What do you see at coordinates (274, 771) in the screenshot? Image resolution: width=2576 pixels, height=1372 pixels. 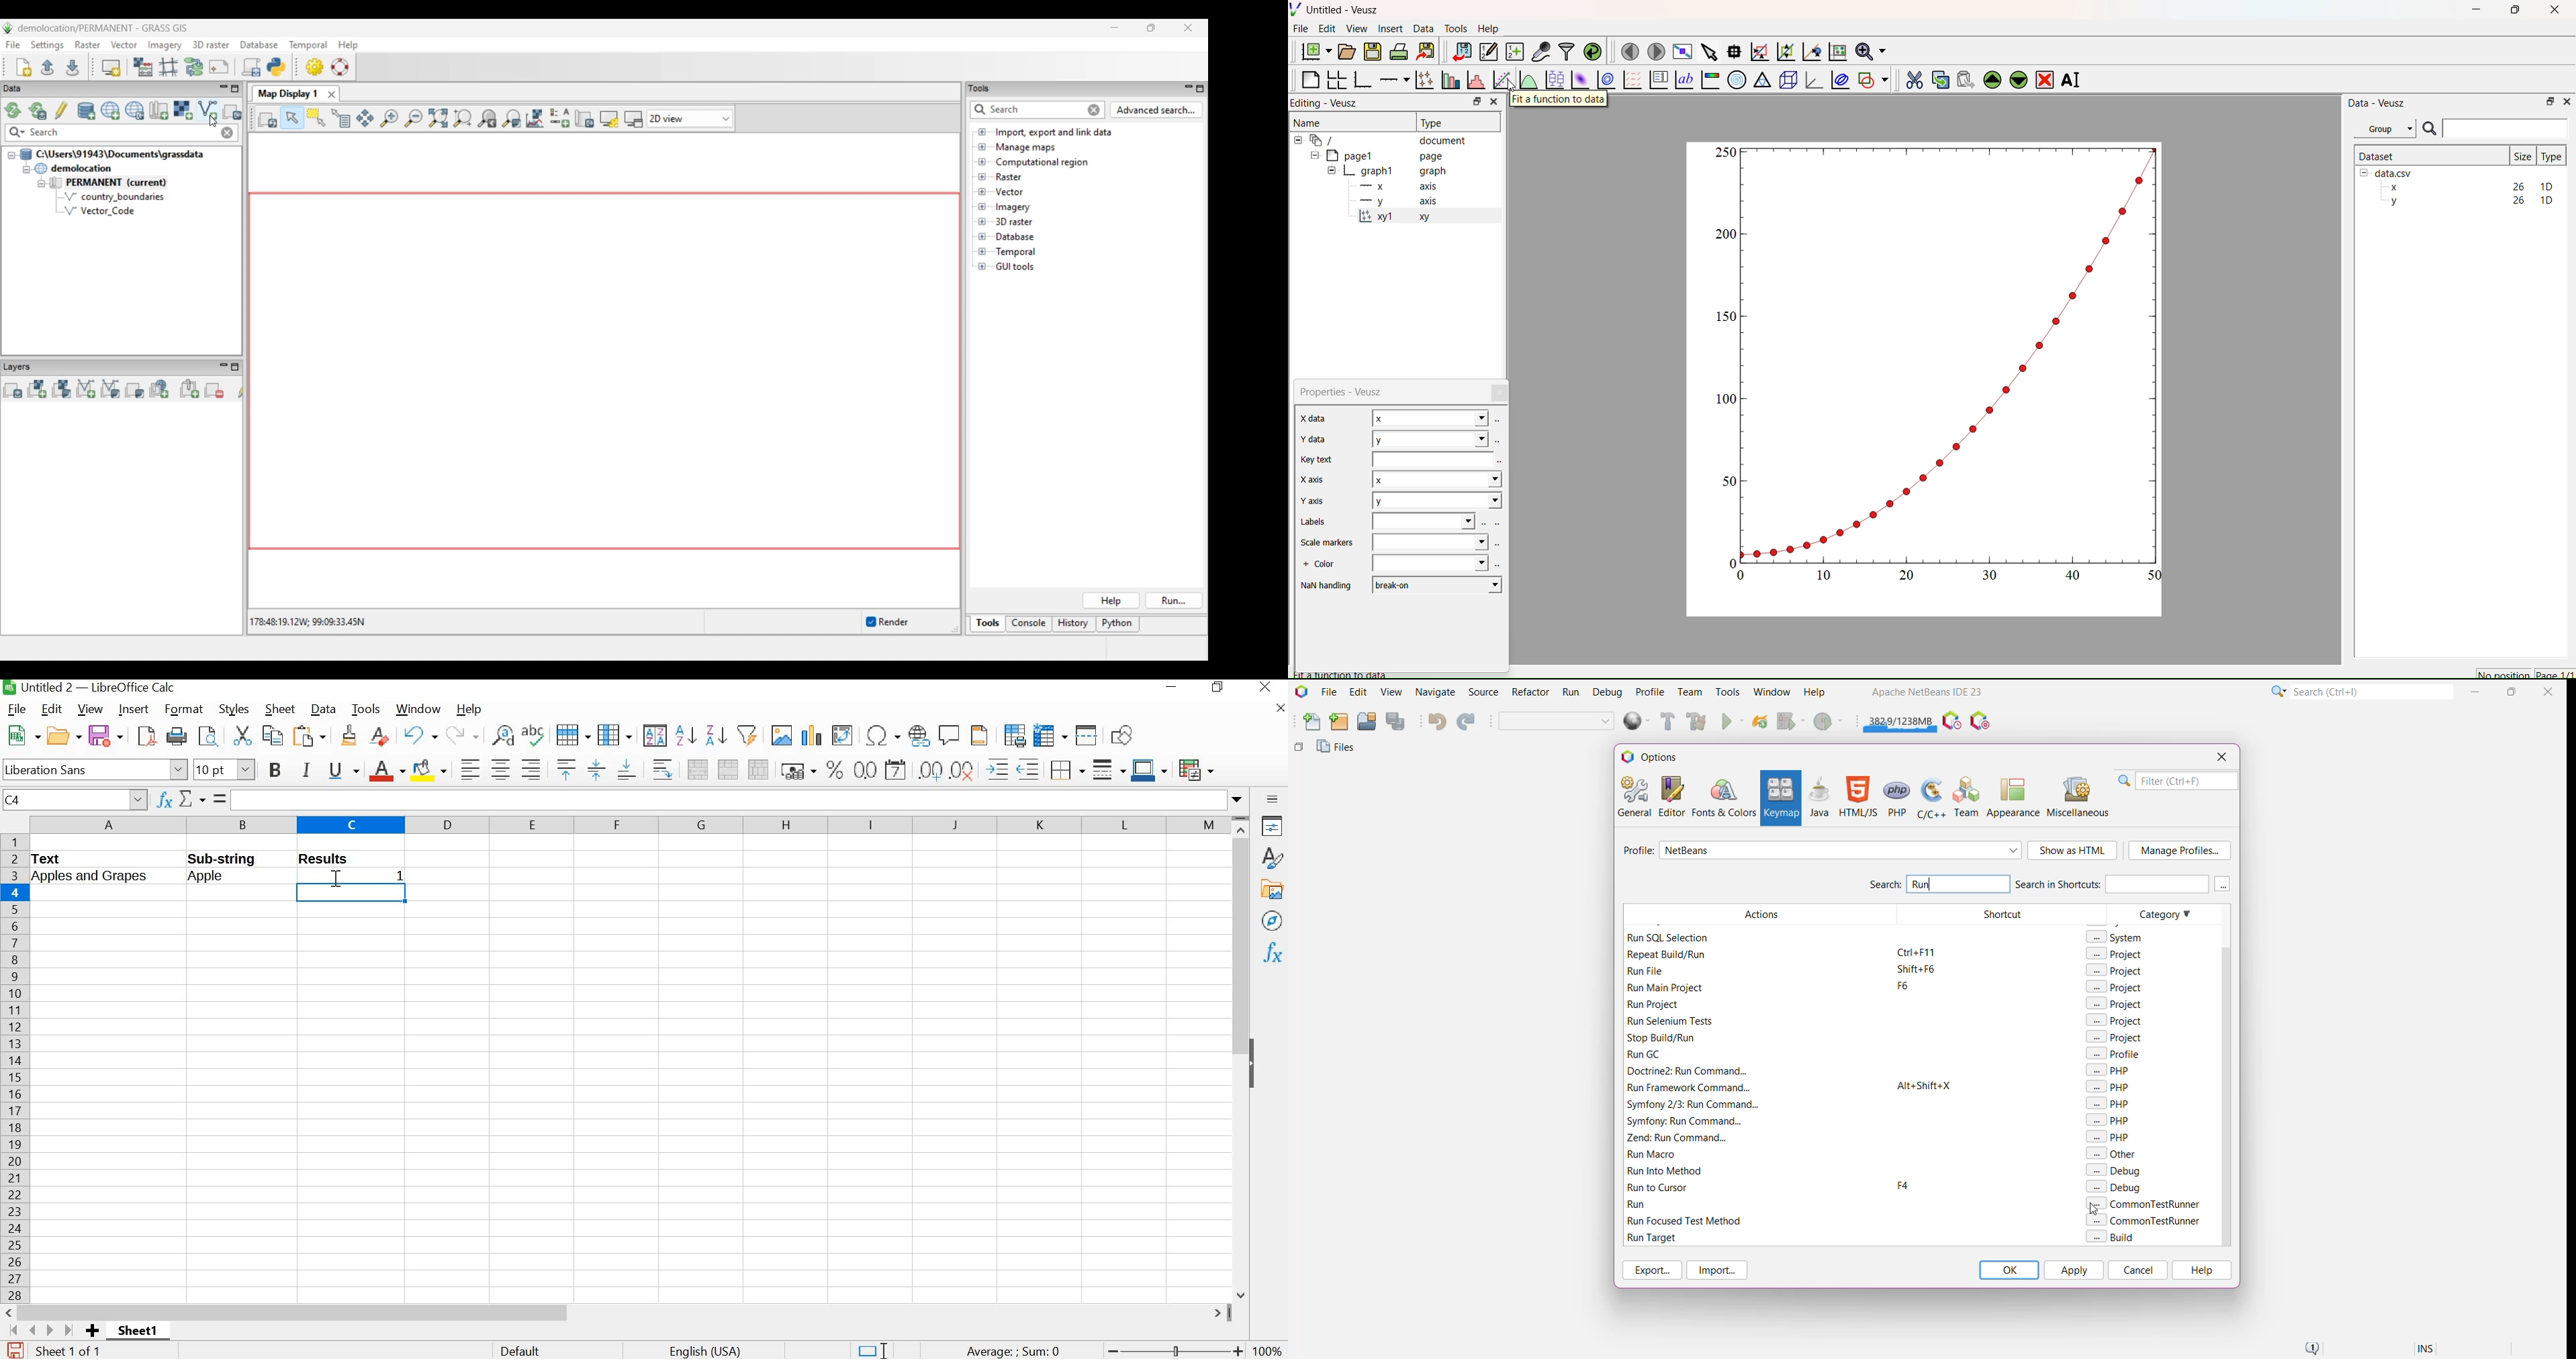 I see `bold` at bounding box center [274, 771].